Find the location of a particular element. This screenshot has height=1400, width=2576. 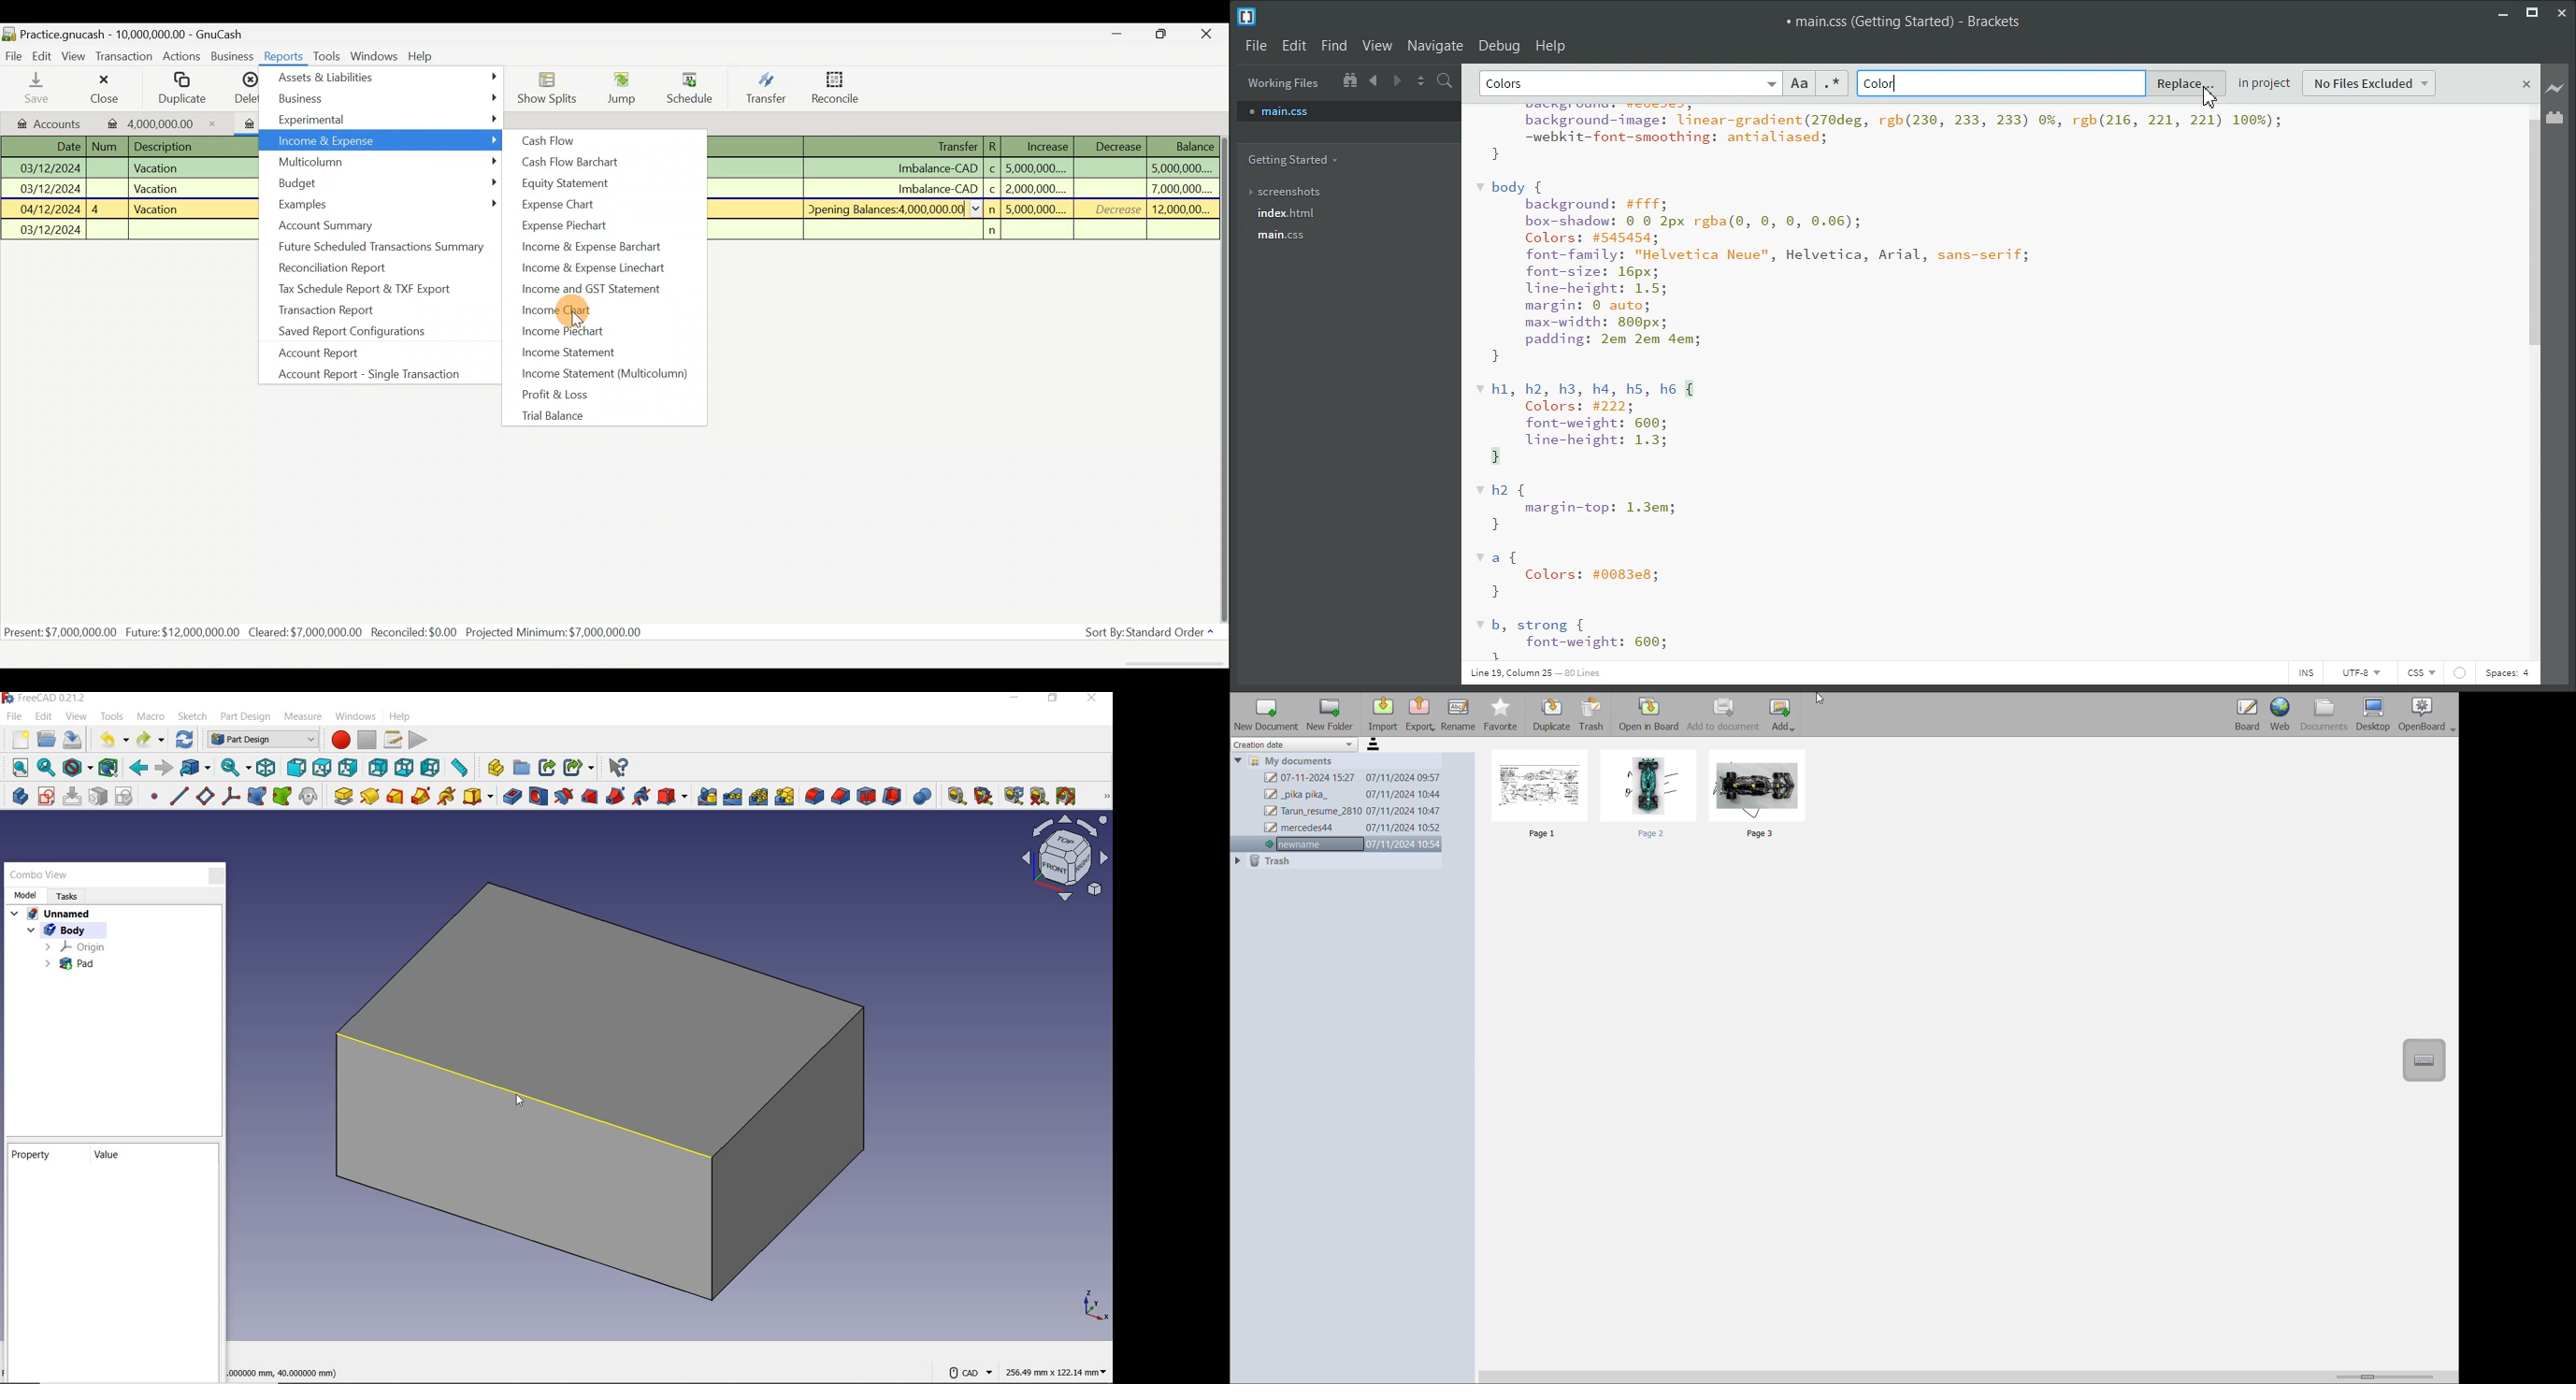

screenshots is located at coordinates (1297, 193).